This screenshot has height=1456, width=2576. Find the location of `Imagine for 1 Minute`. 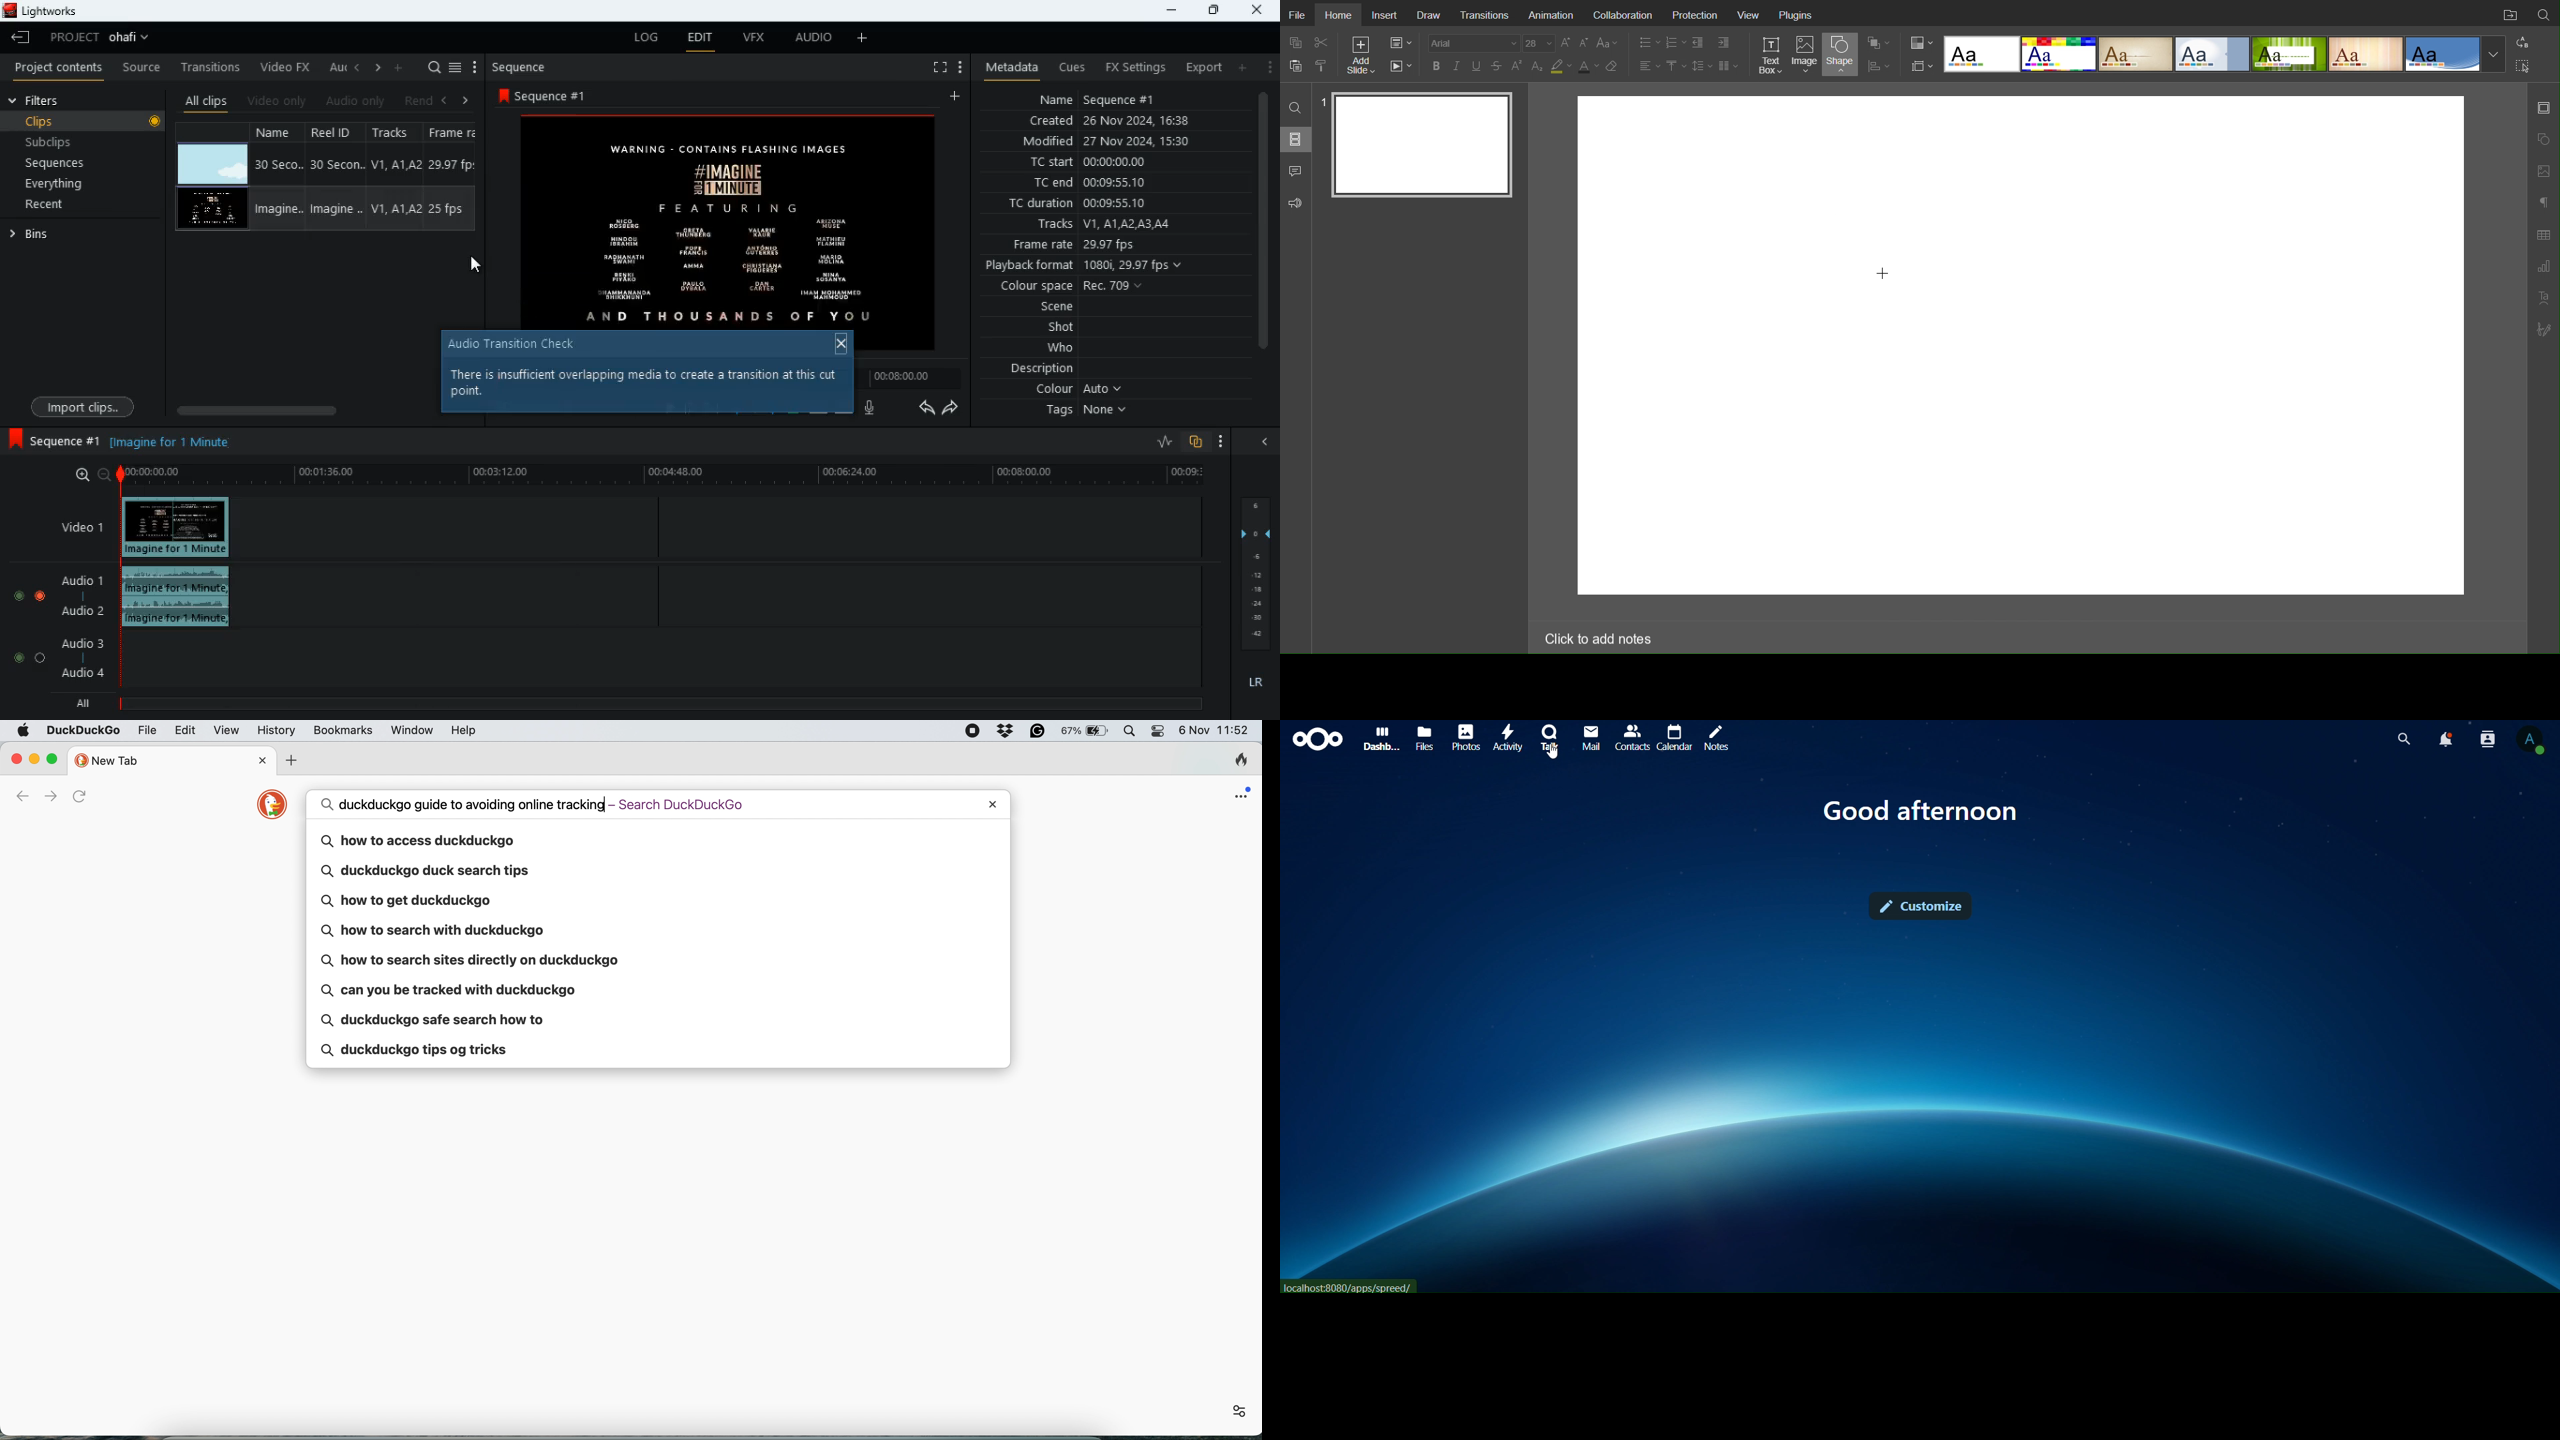

Imagine for 1 Minute is located at coordinates (173, 441).